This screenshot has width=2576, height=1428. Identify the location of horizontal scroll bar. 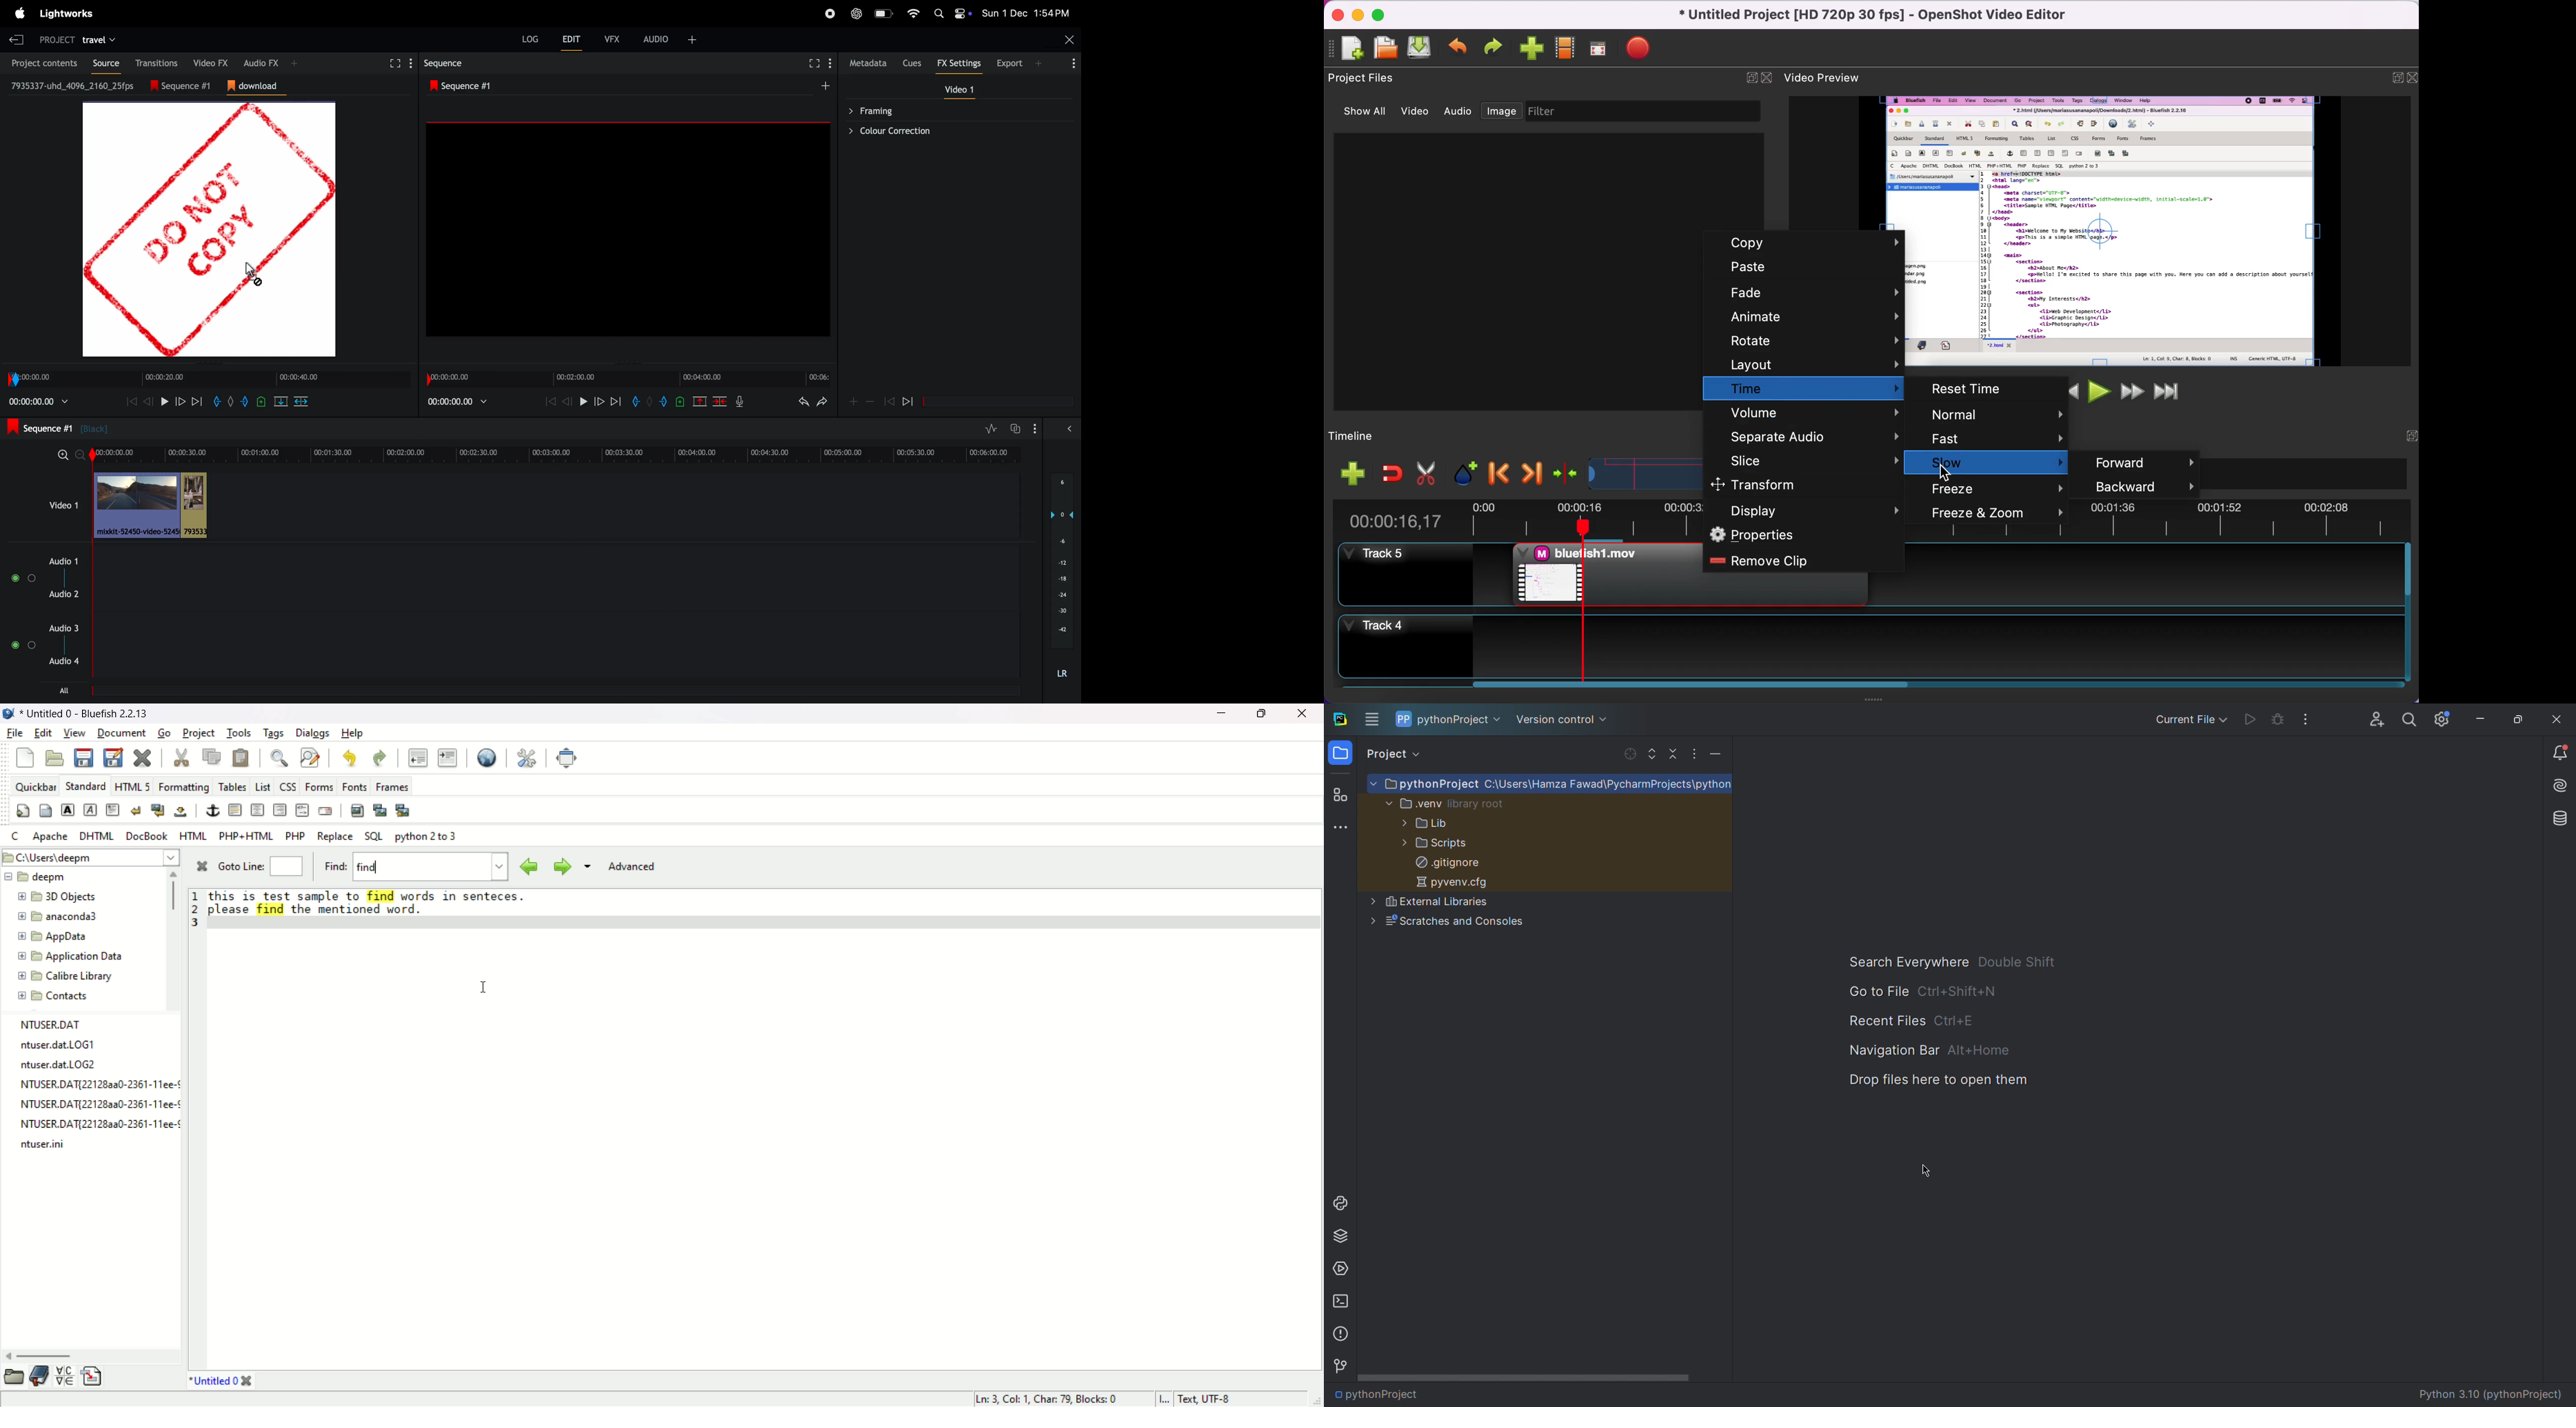
(46, 1357).